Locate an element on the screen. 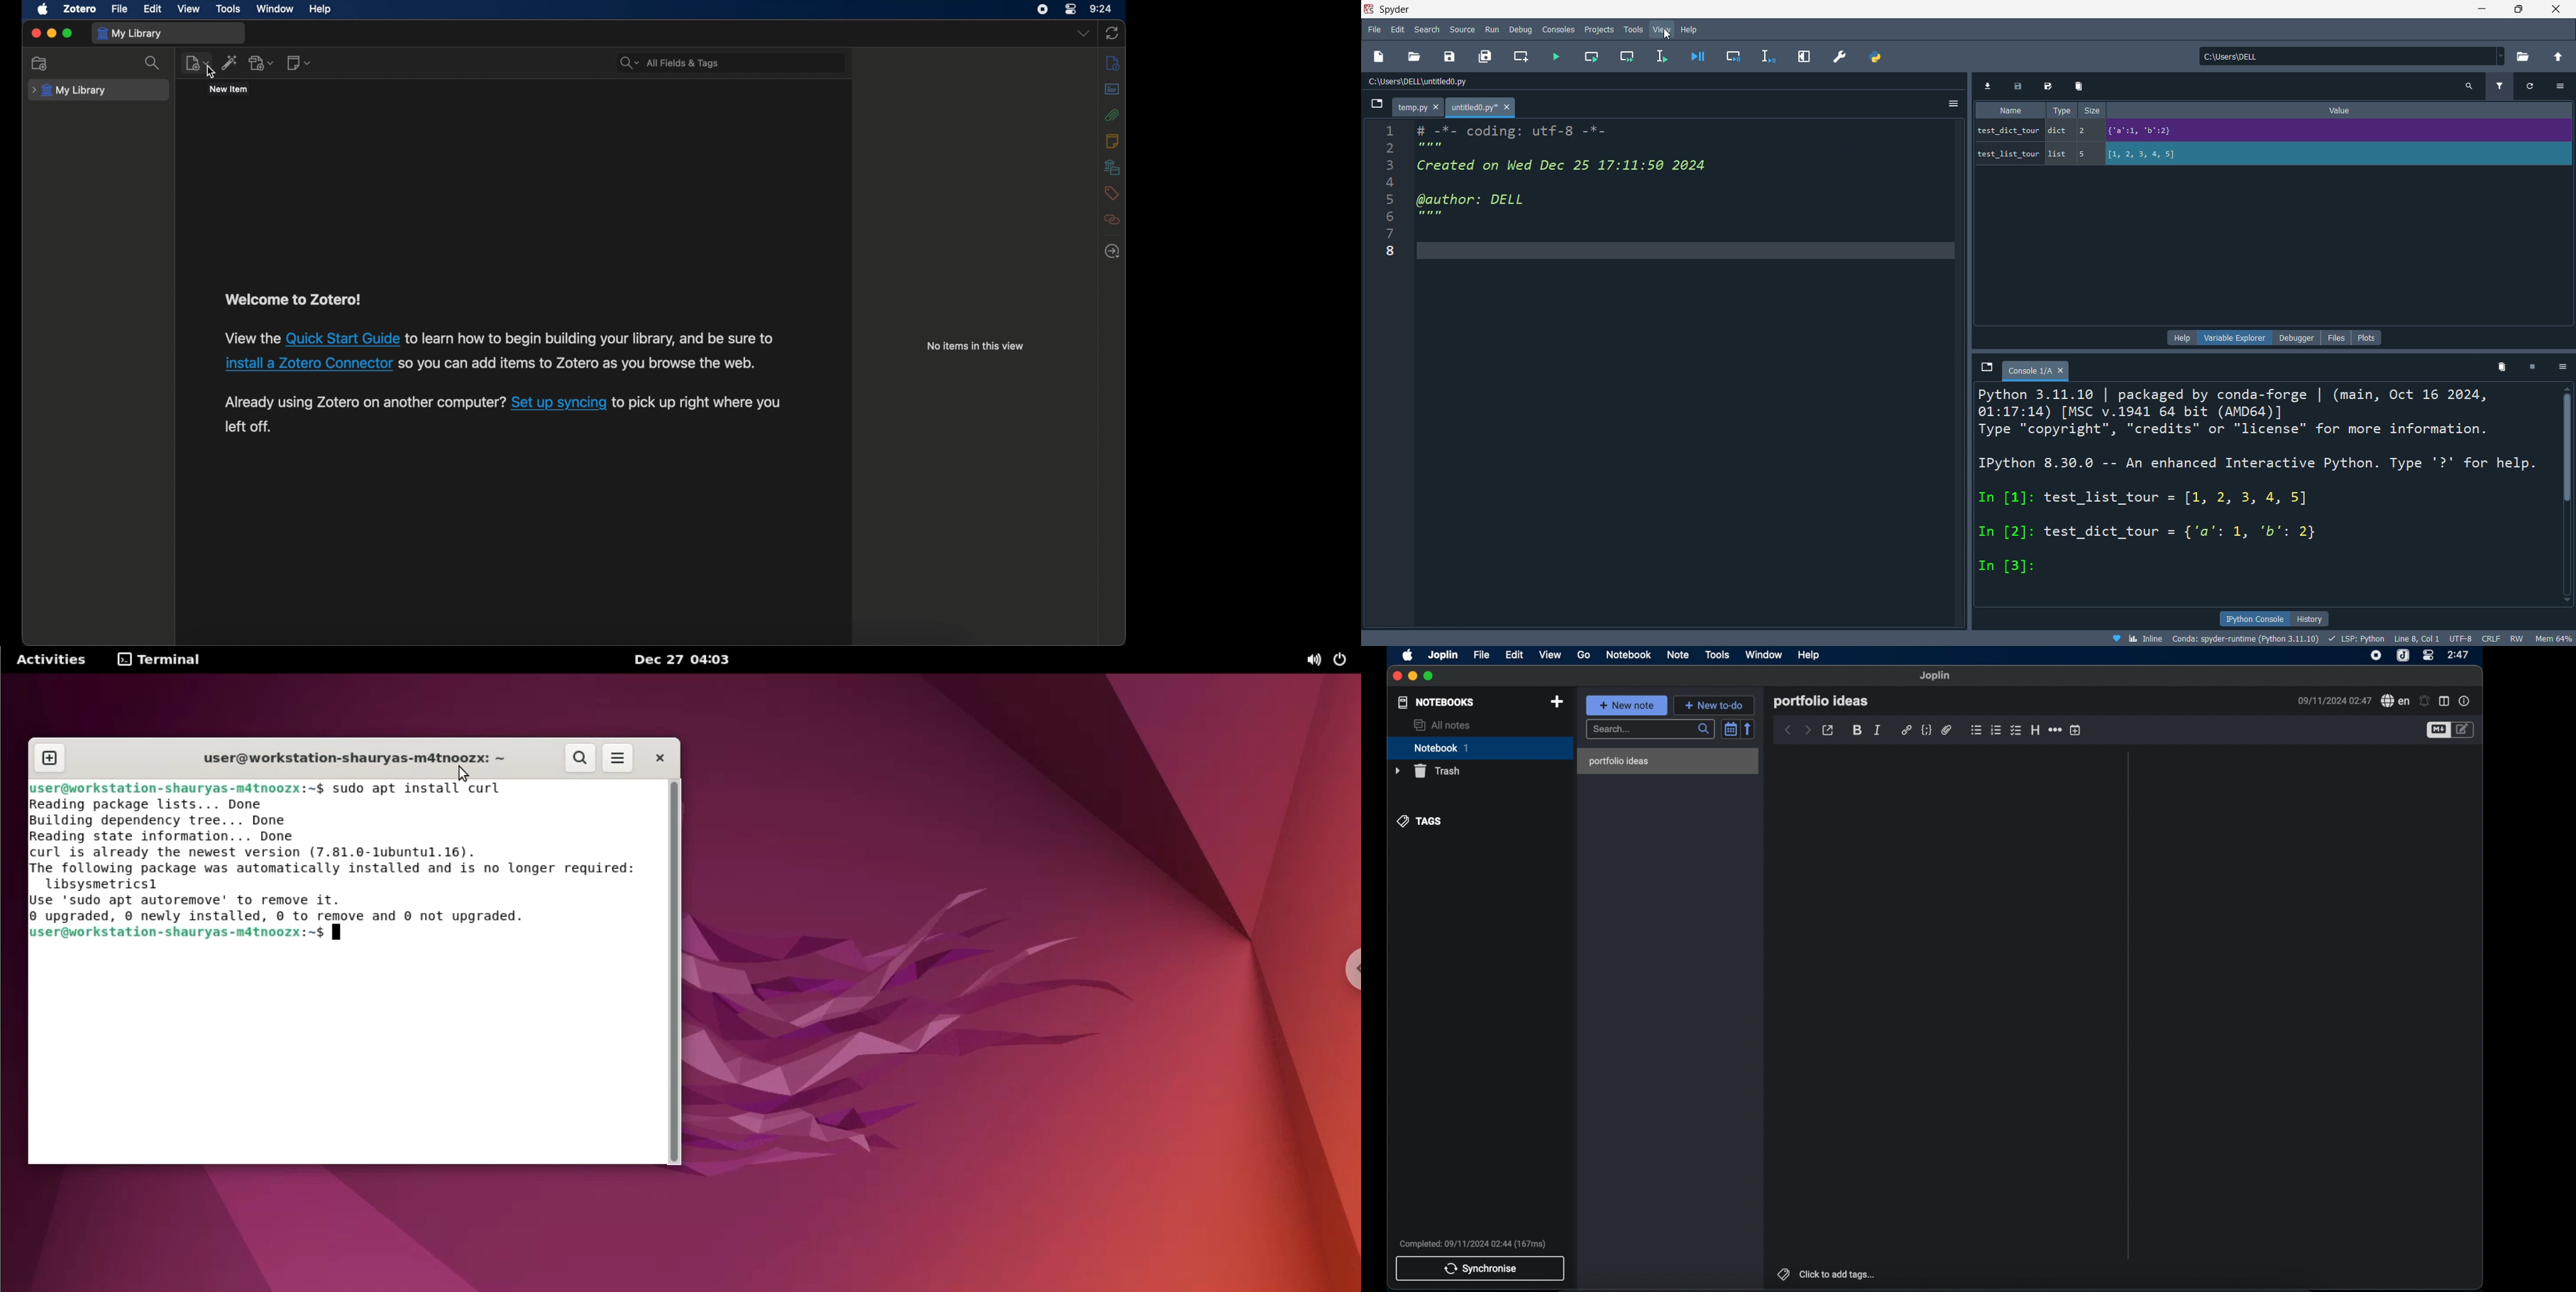 The image size is (2576, 1316). note properties is located at coordinates (2464, 700).